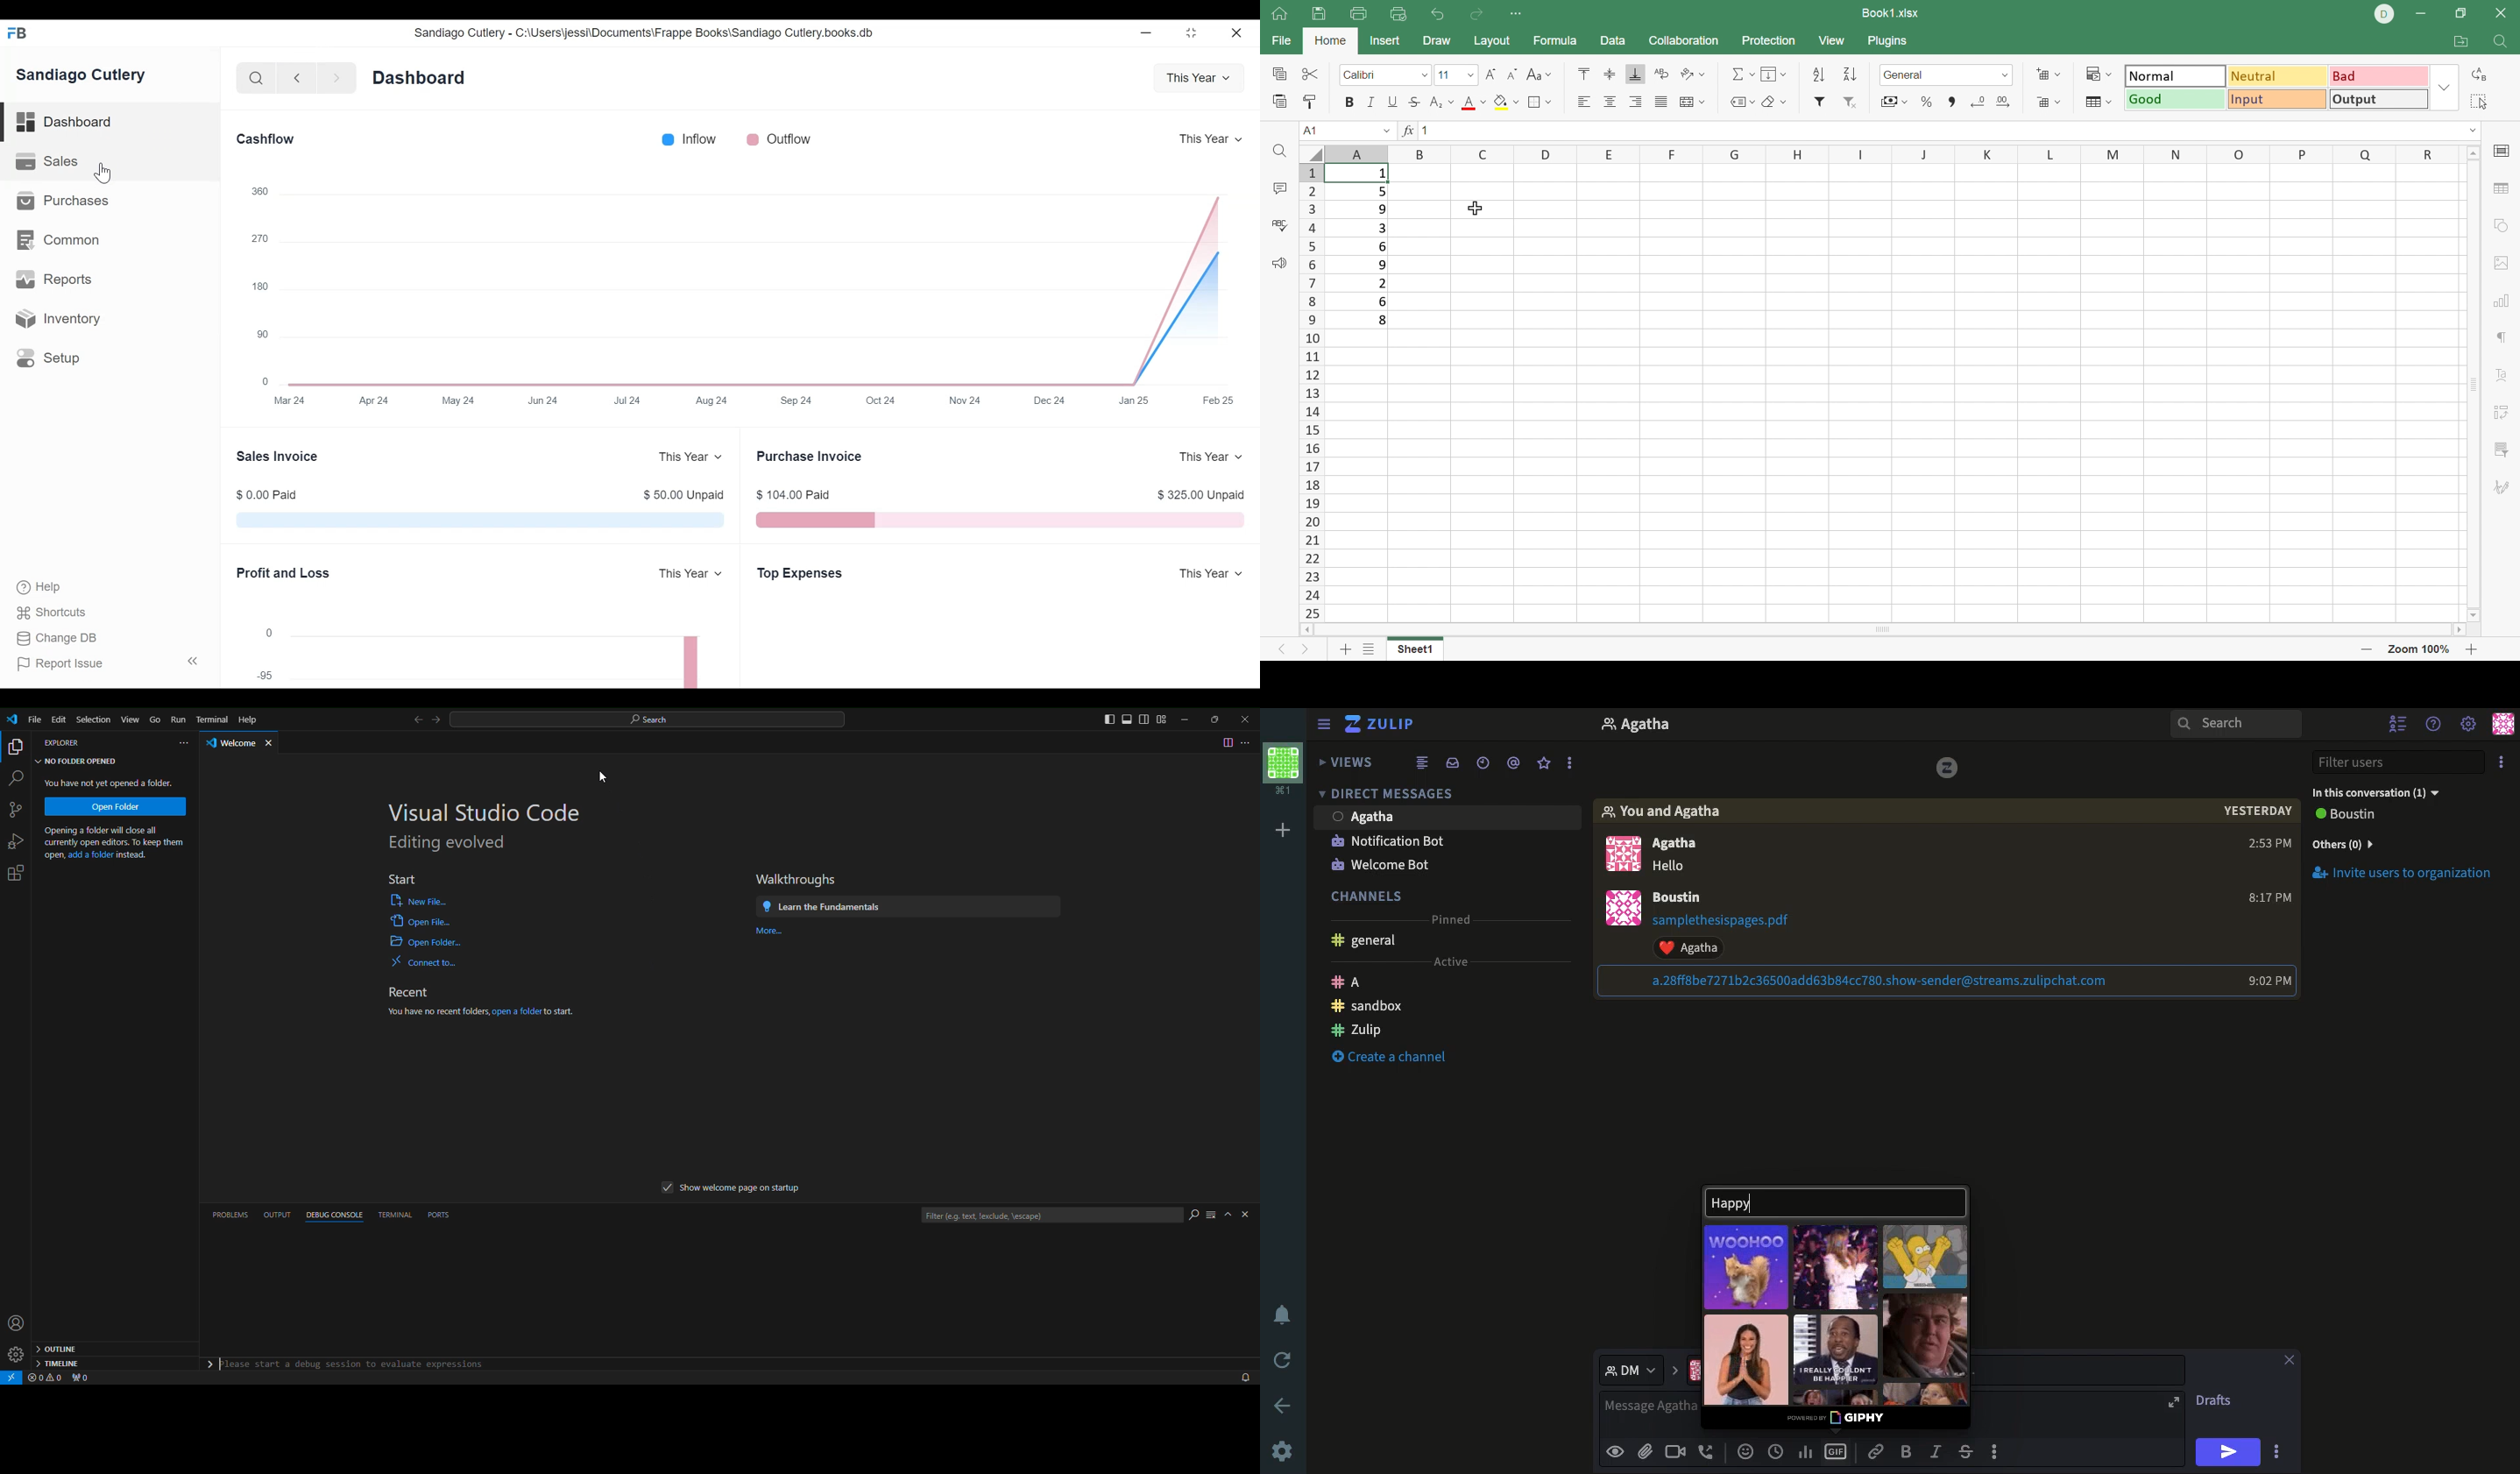 This screenshot has width=2520, height=1484. What do you see at coordinates (104, 175) in the screenshot?
I see `Cursor` at bounding box center [104, 175].